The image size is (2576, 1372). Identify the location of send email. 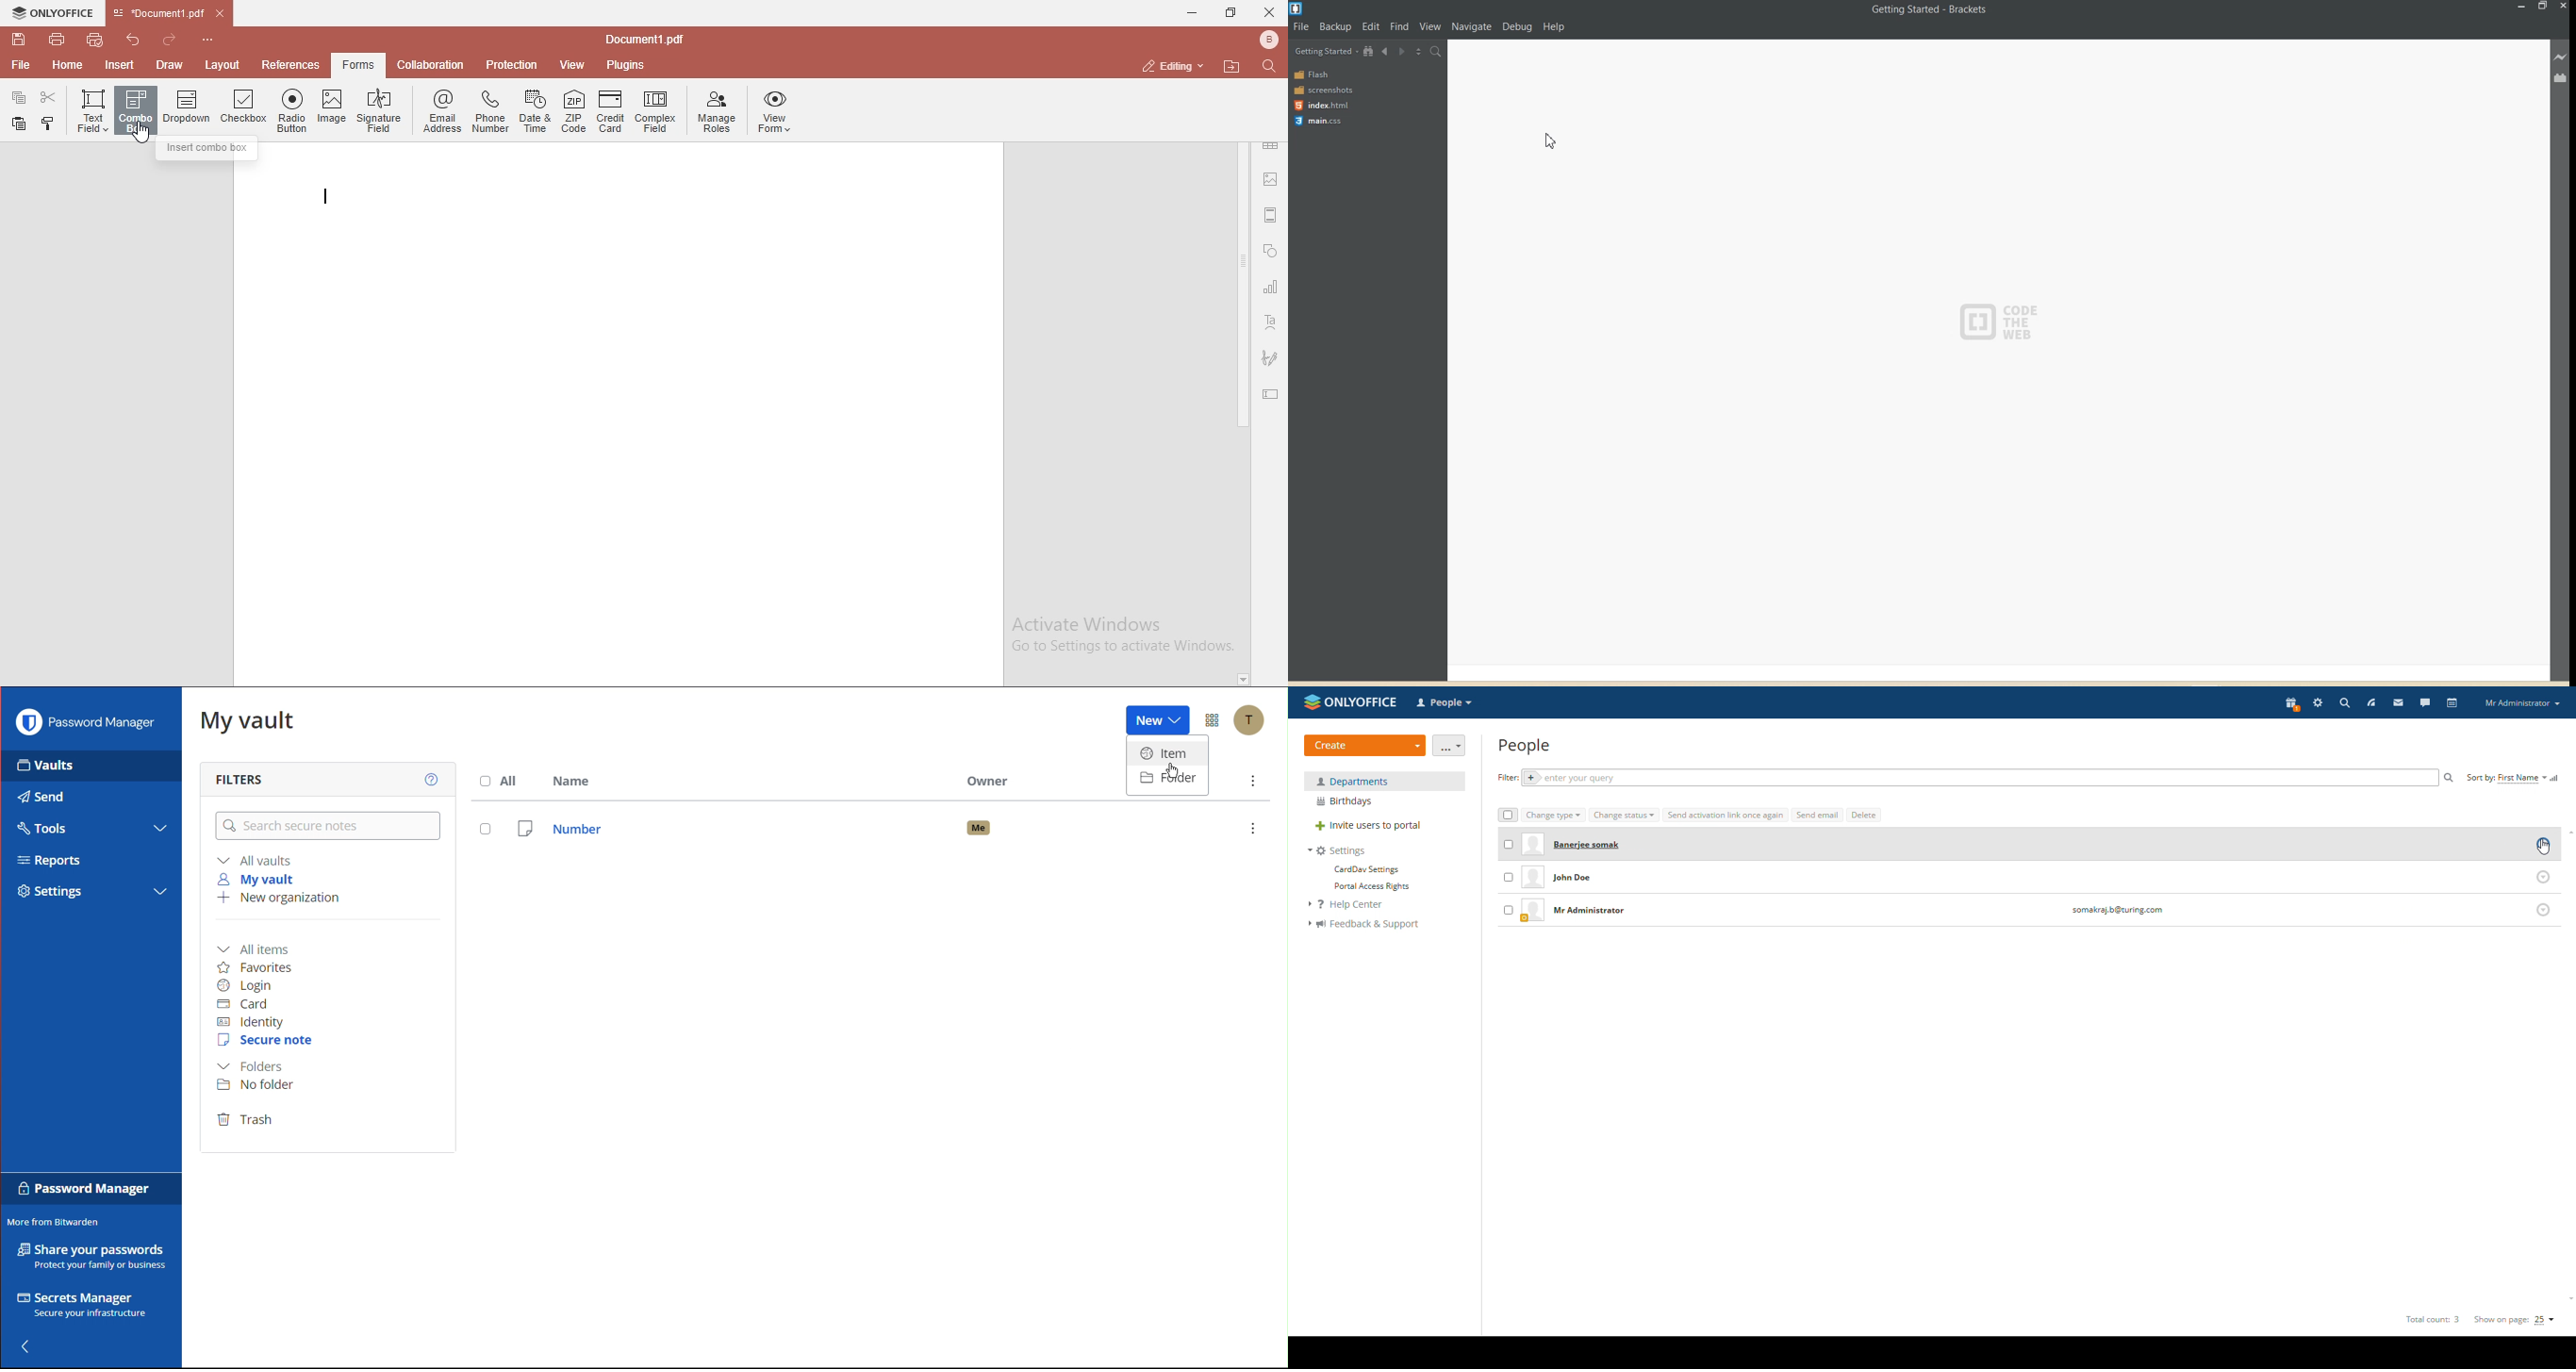
(1817, 815).